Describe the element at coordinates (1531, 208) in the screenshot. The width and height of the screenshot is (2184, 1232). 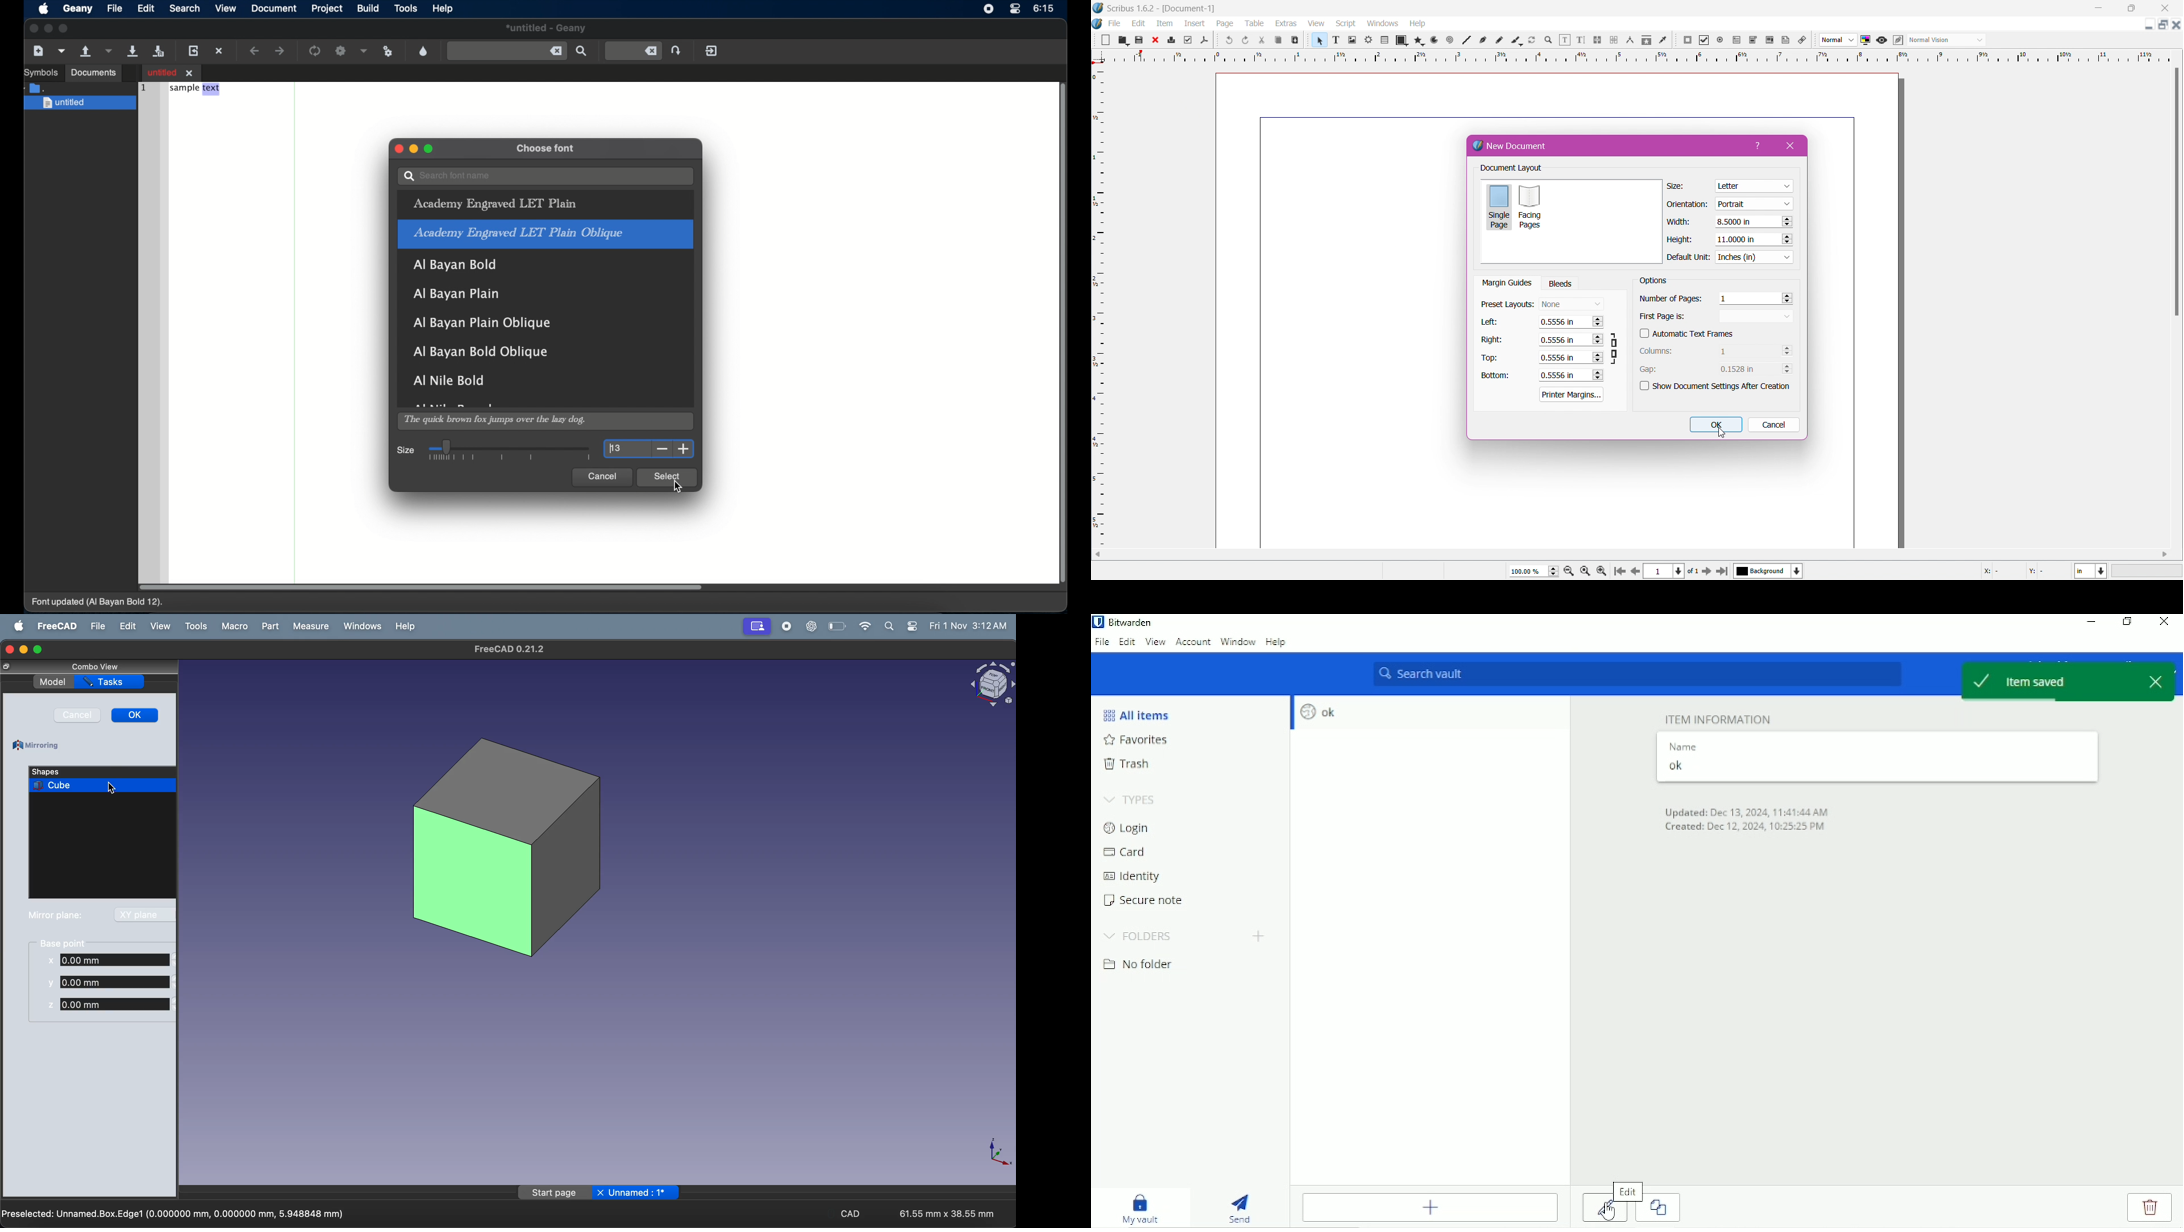
I see `facing pages` at that location.